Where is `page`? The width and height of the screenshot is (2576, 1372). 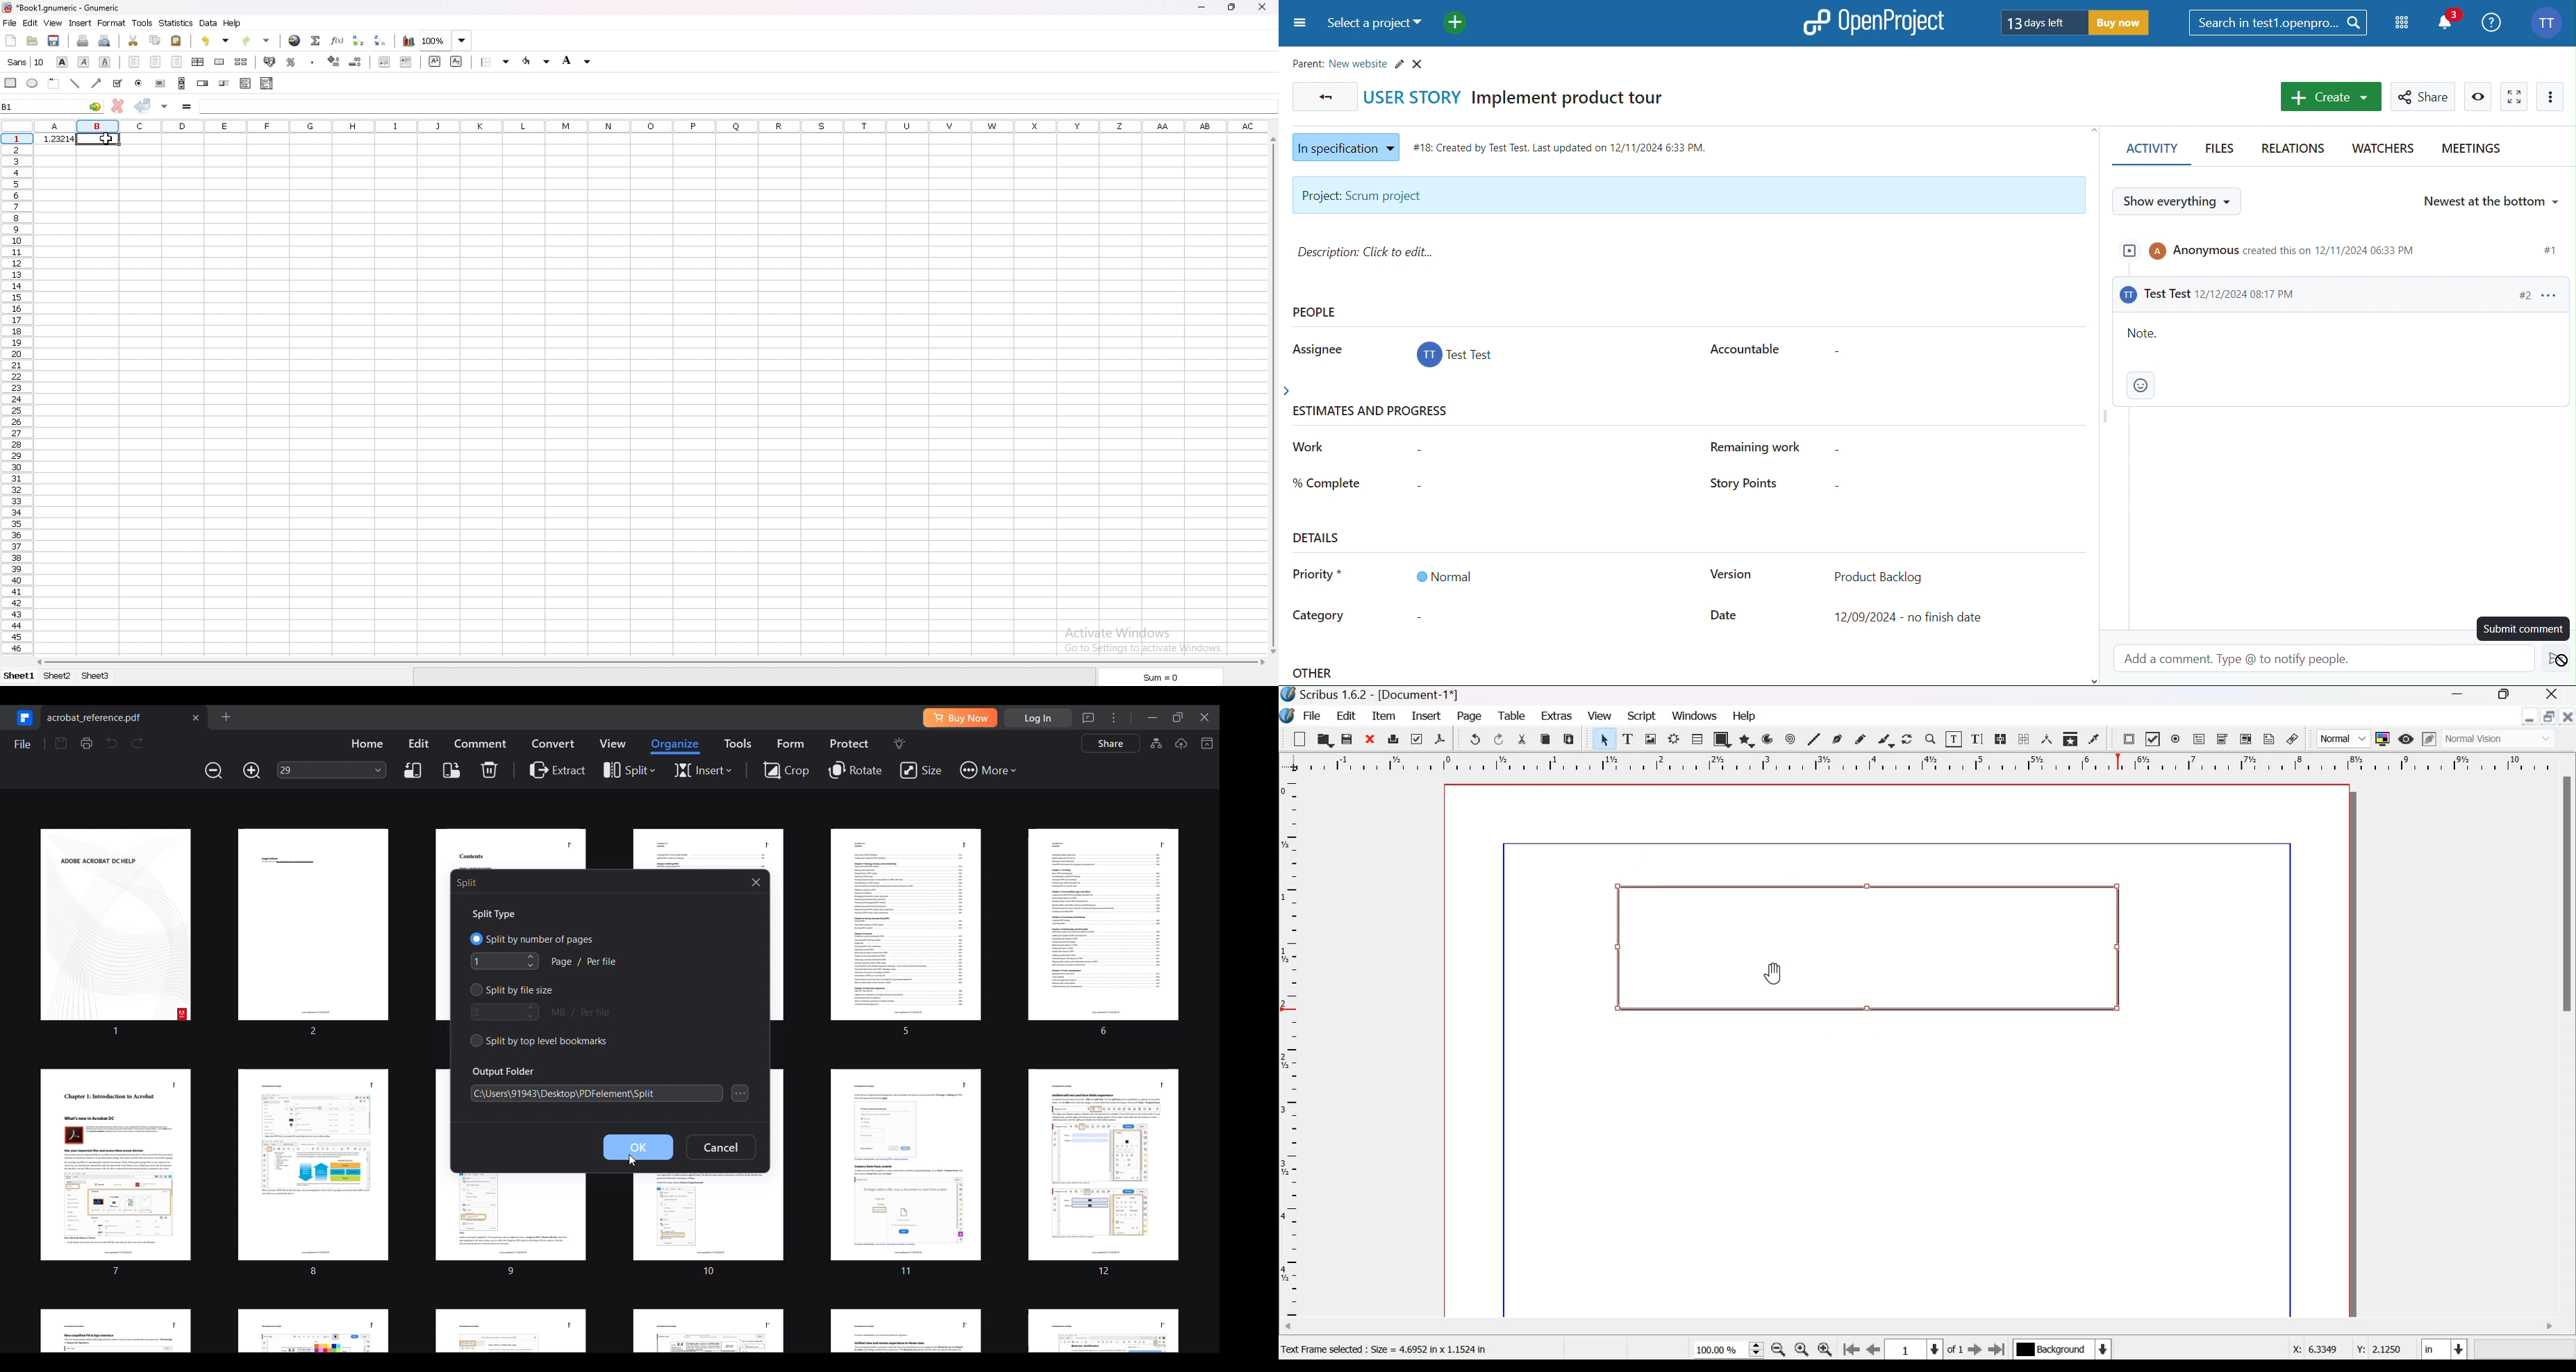
page is located at coordinates (1471, 717).